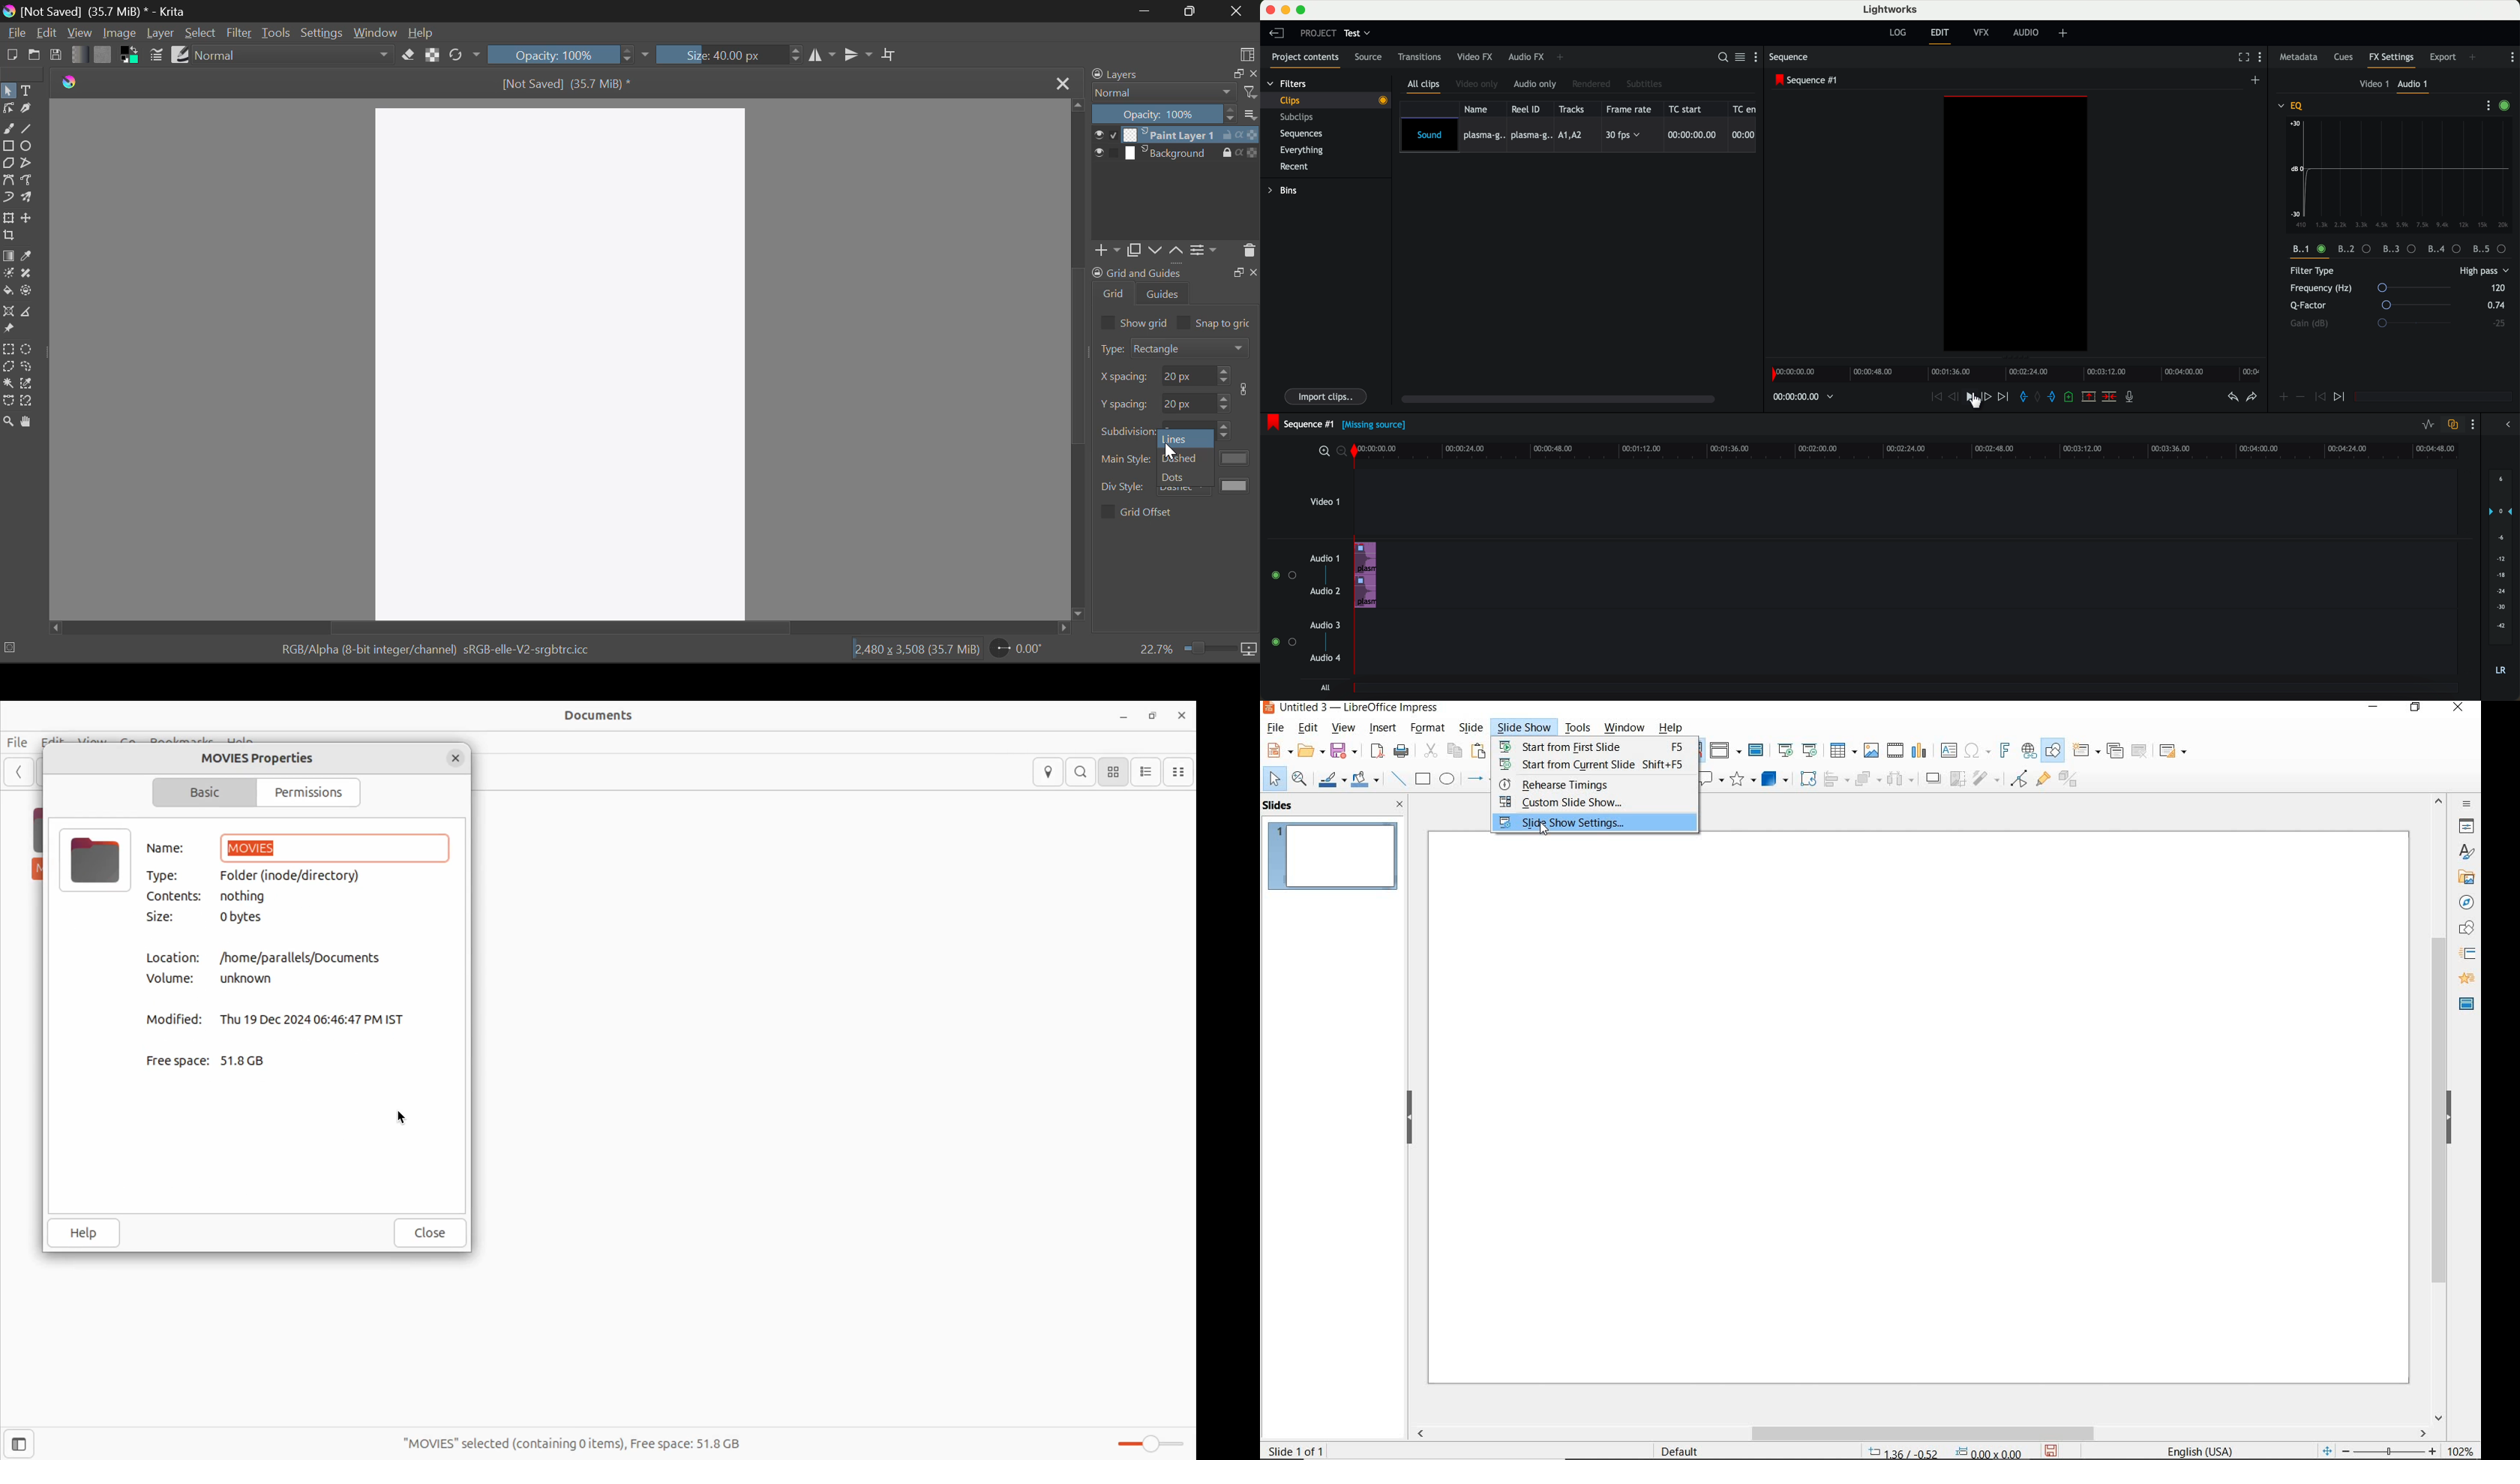  What do you see at coordinates (2024, 397) in the screenshot?
I see `add in mark` at bounding box center [2024, 397].